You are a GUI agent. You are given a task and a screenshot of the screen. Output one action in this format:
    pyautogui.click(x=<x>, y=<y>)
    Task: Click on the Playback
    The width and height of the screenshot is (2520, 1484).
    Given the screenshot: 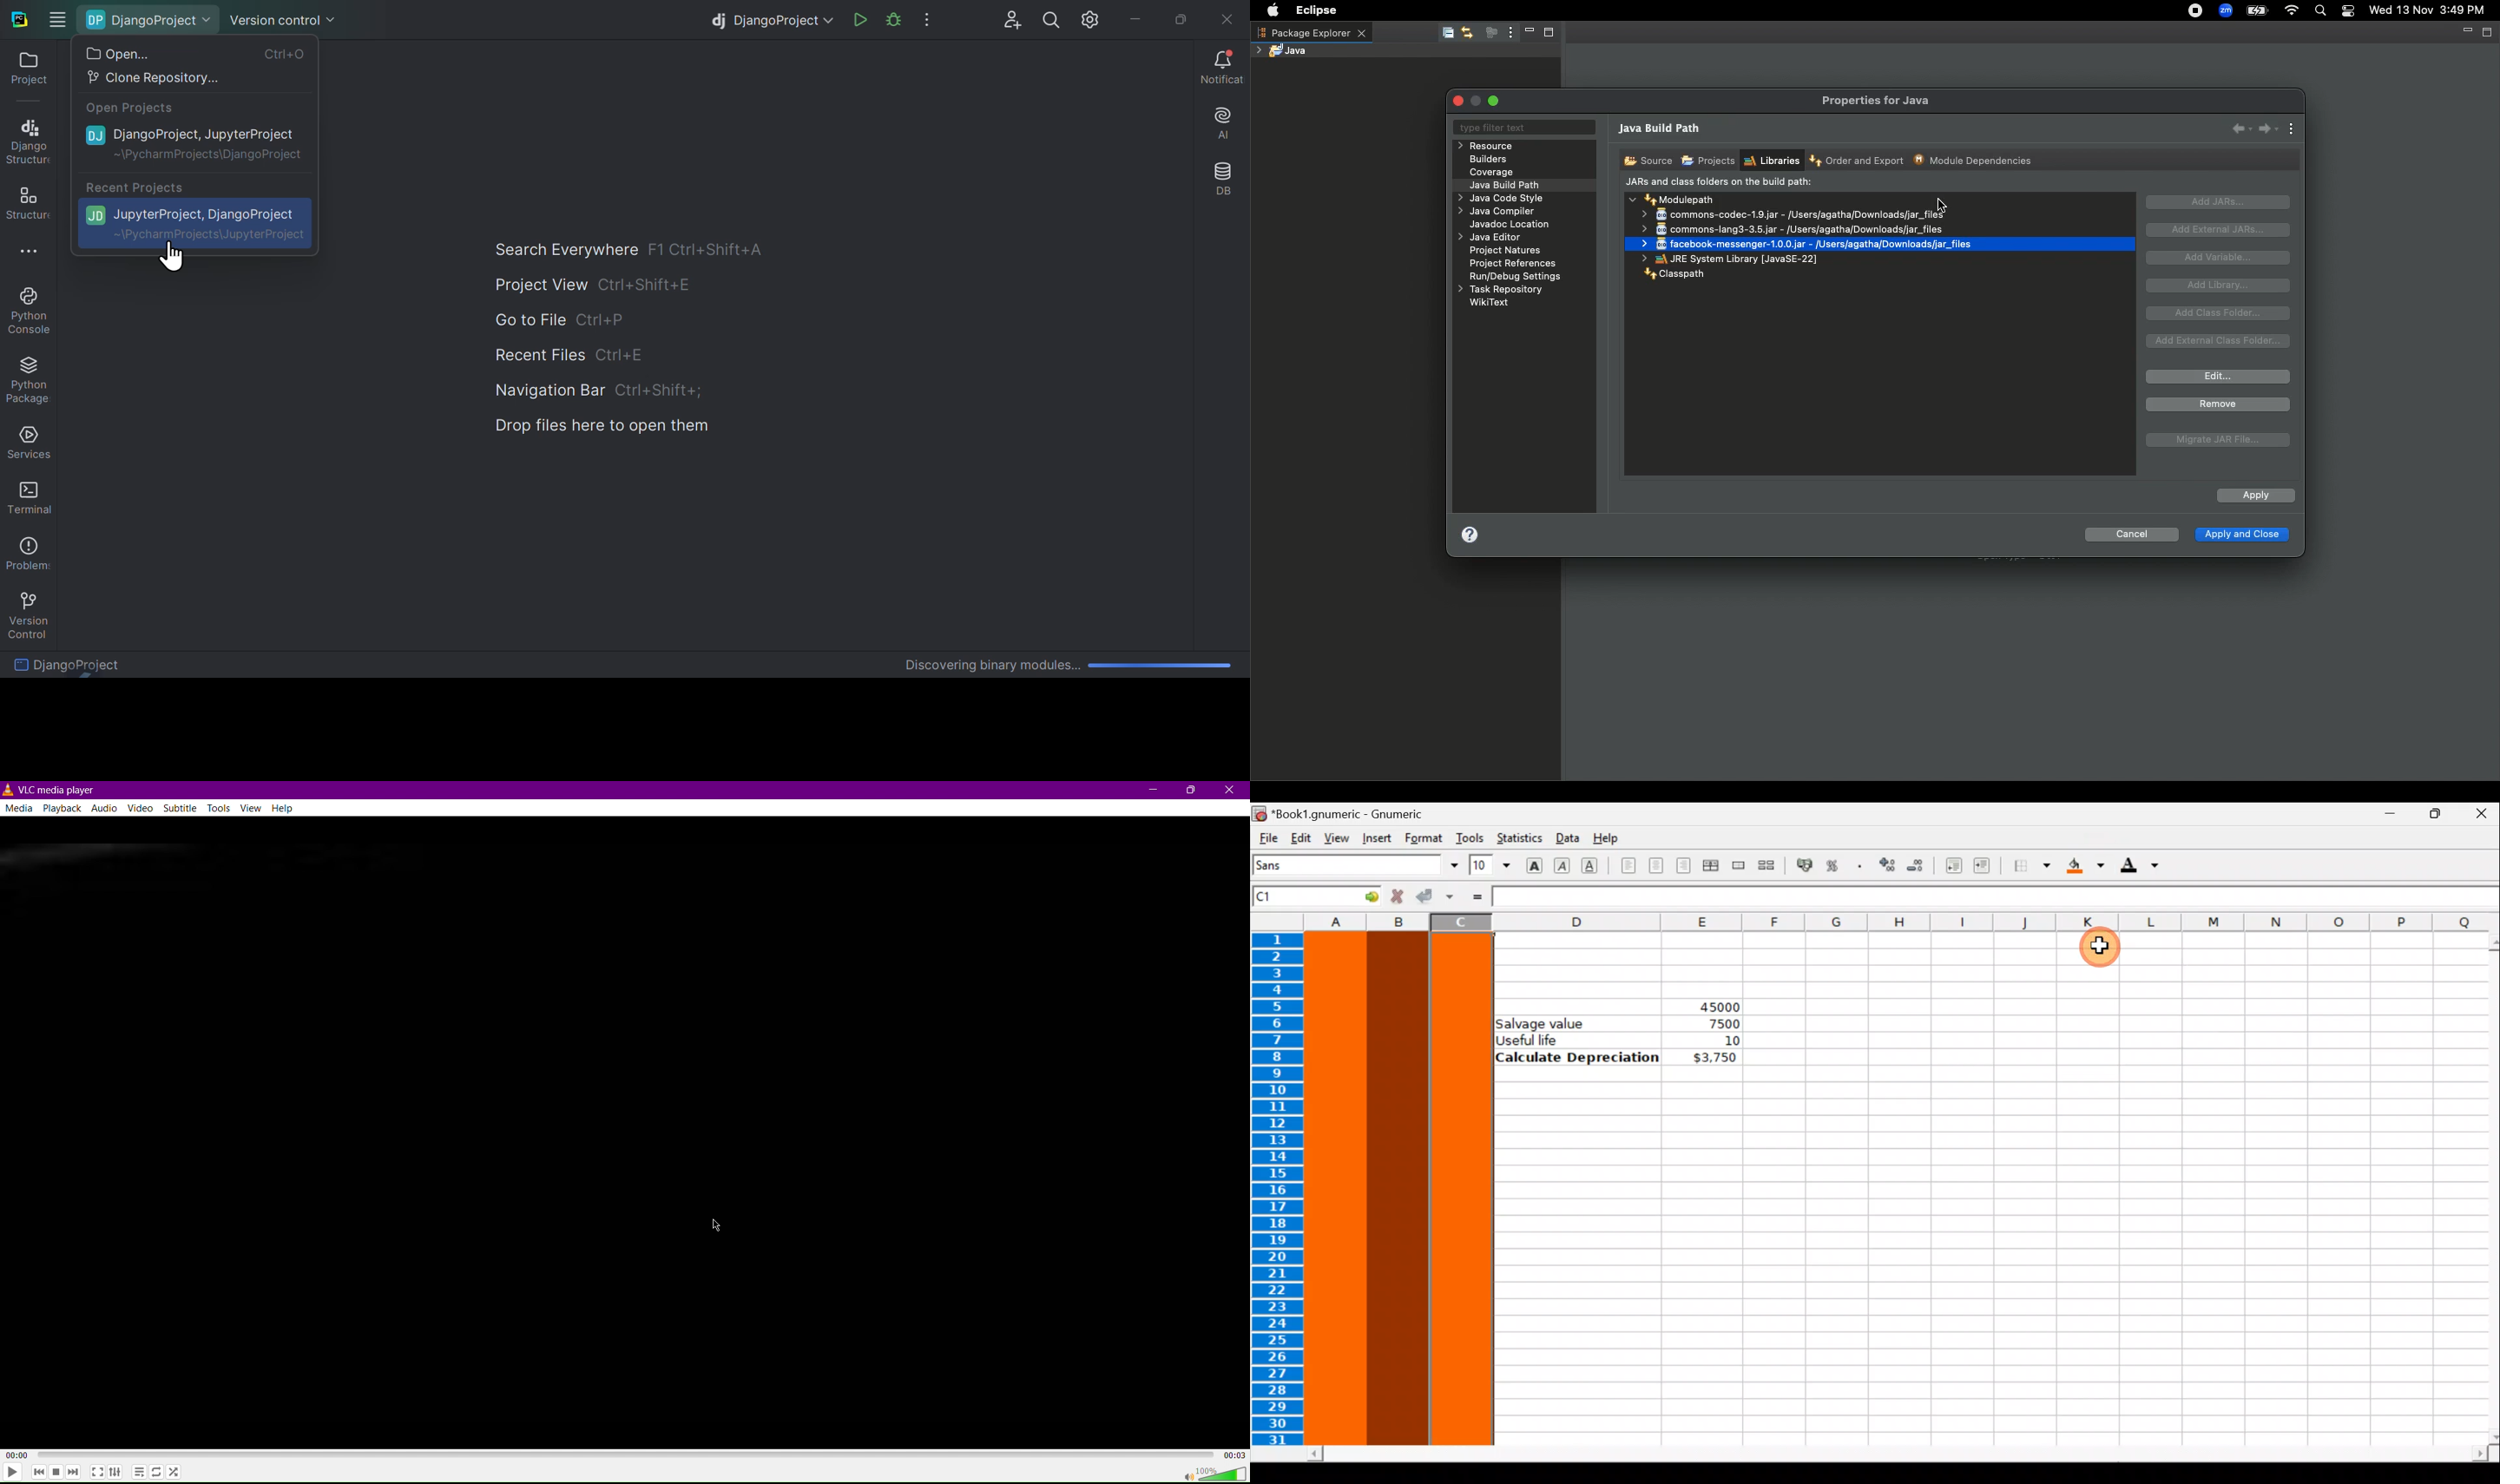 What is the action you would take?
    pyautogui.click(x=66, y=807)
    